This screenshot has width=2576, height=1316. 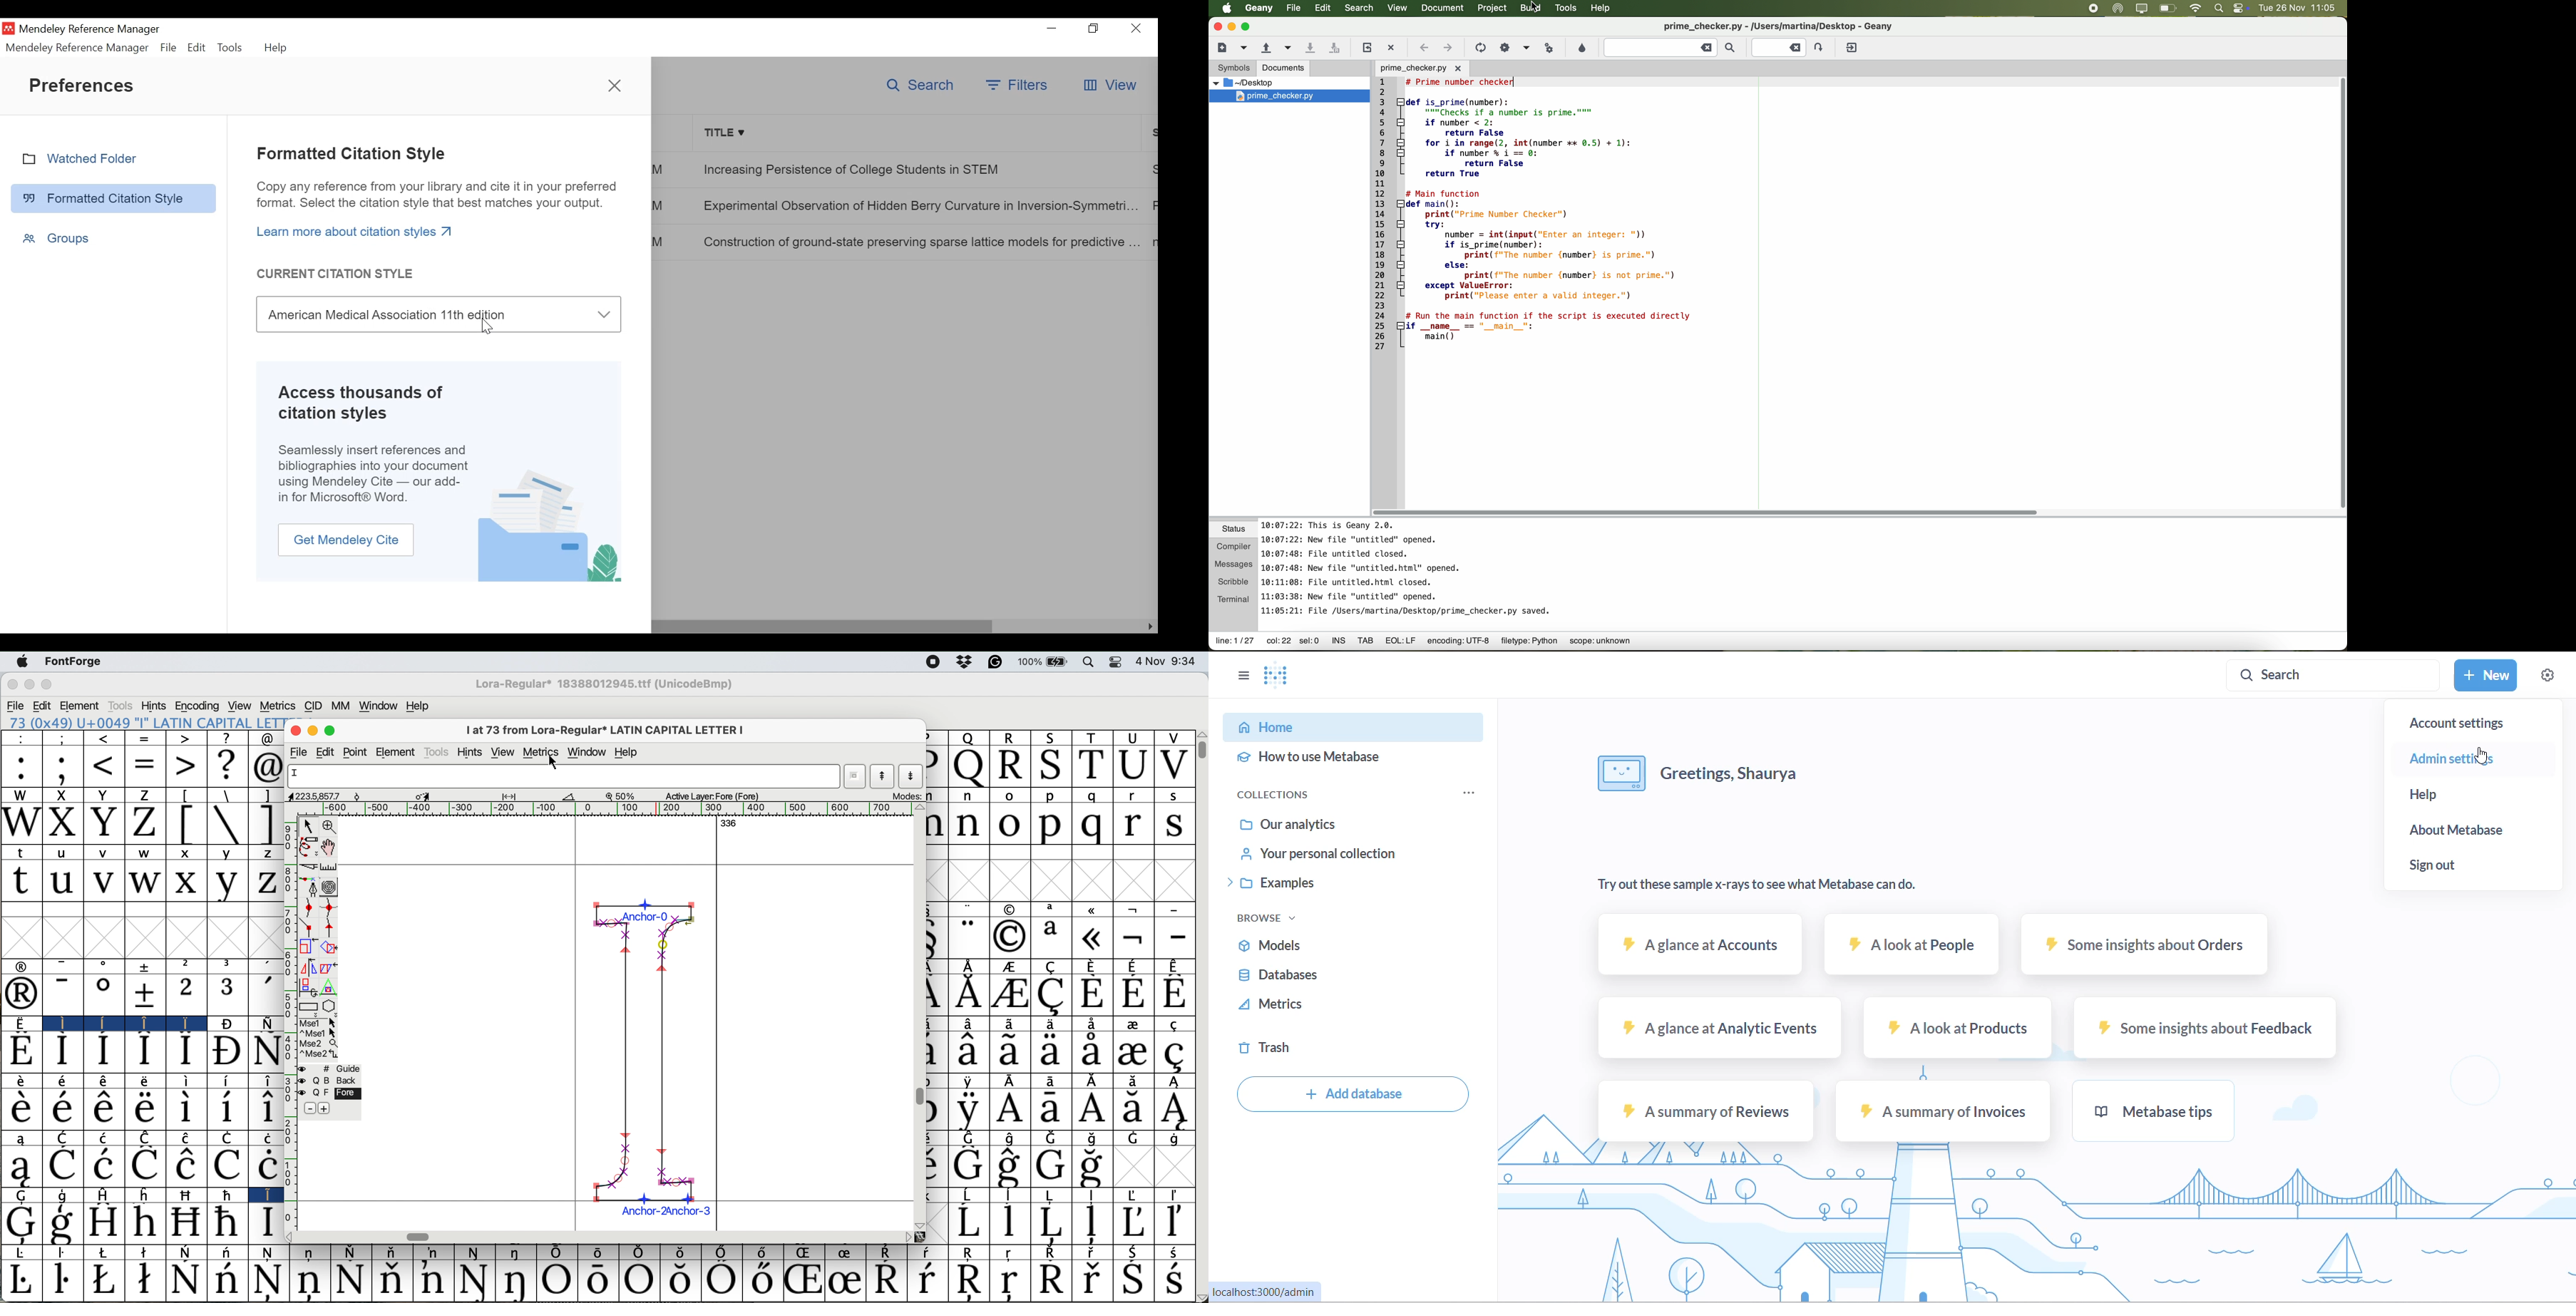 What do you see at coordinates (724, 1282) in the screenshot?
I see `Symbol` at bounding box center [724, 1282].